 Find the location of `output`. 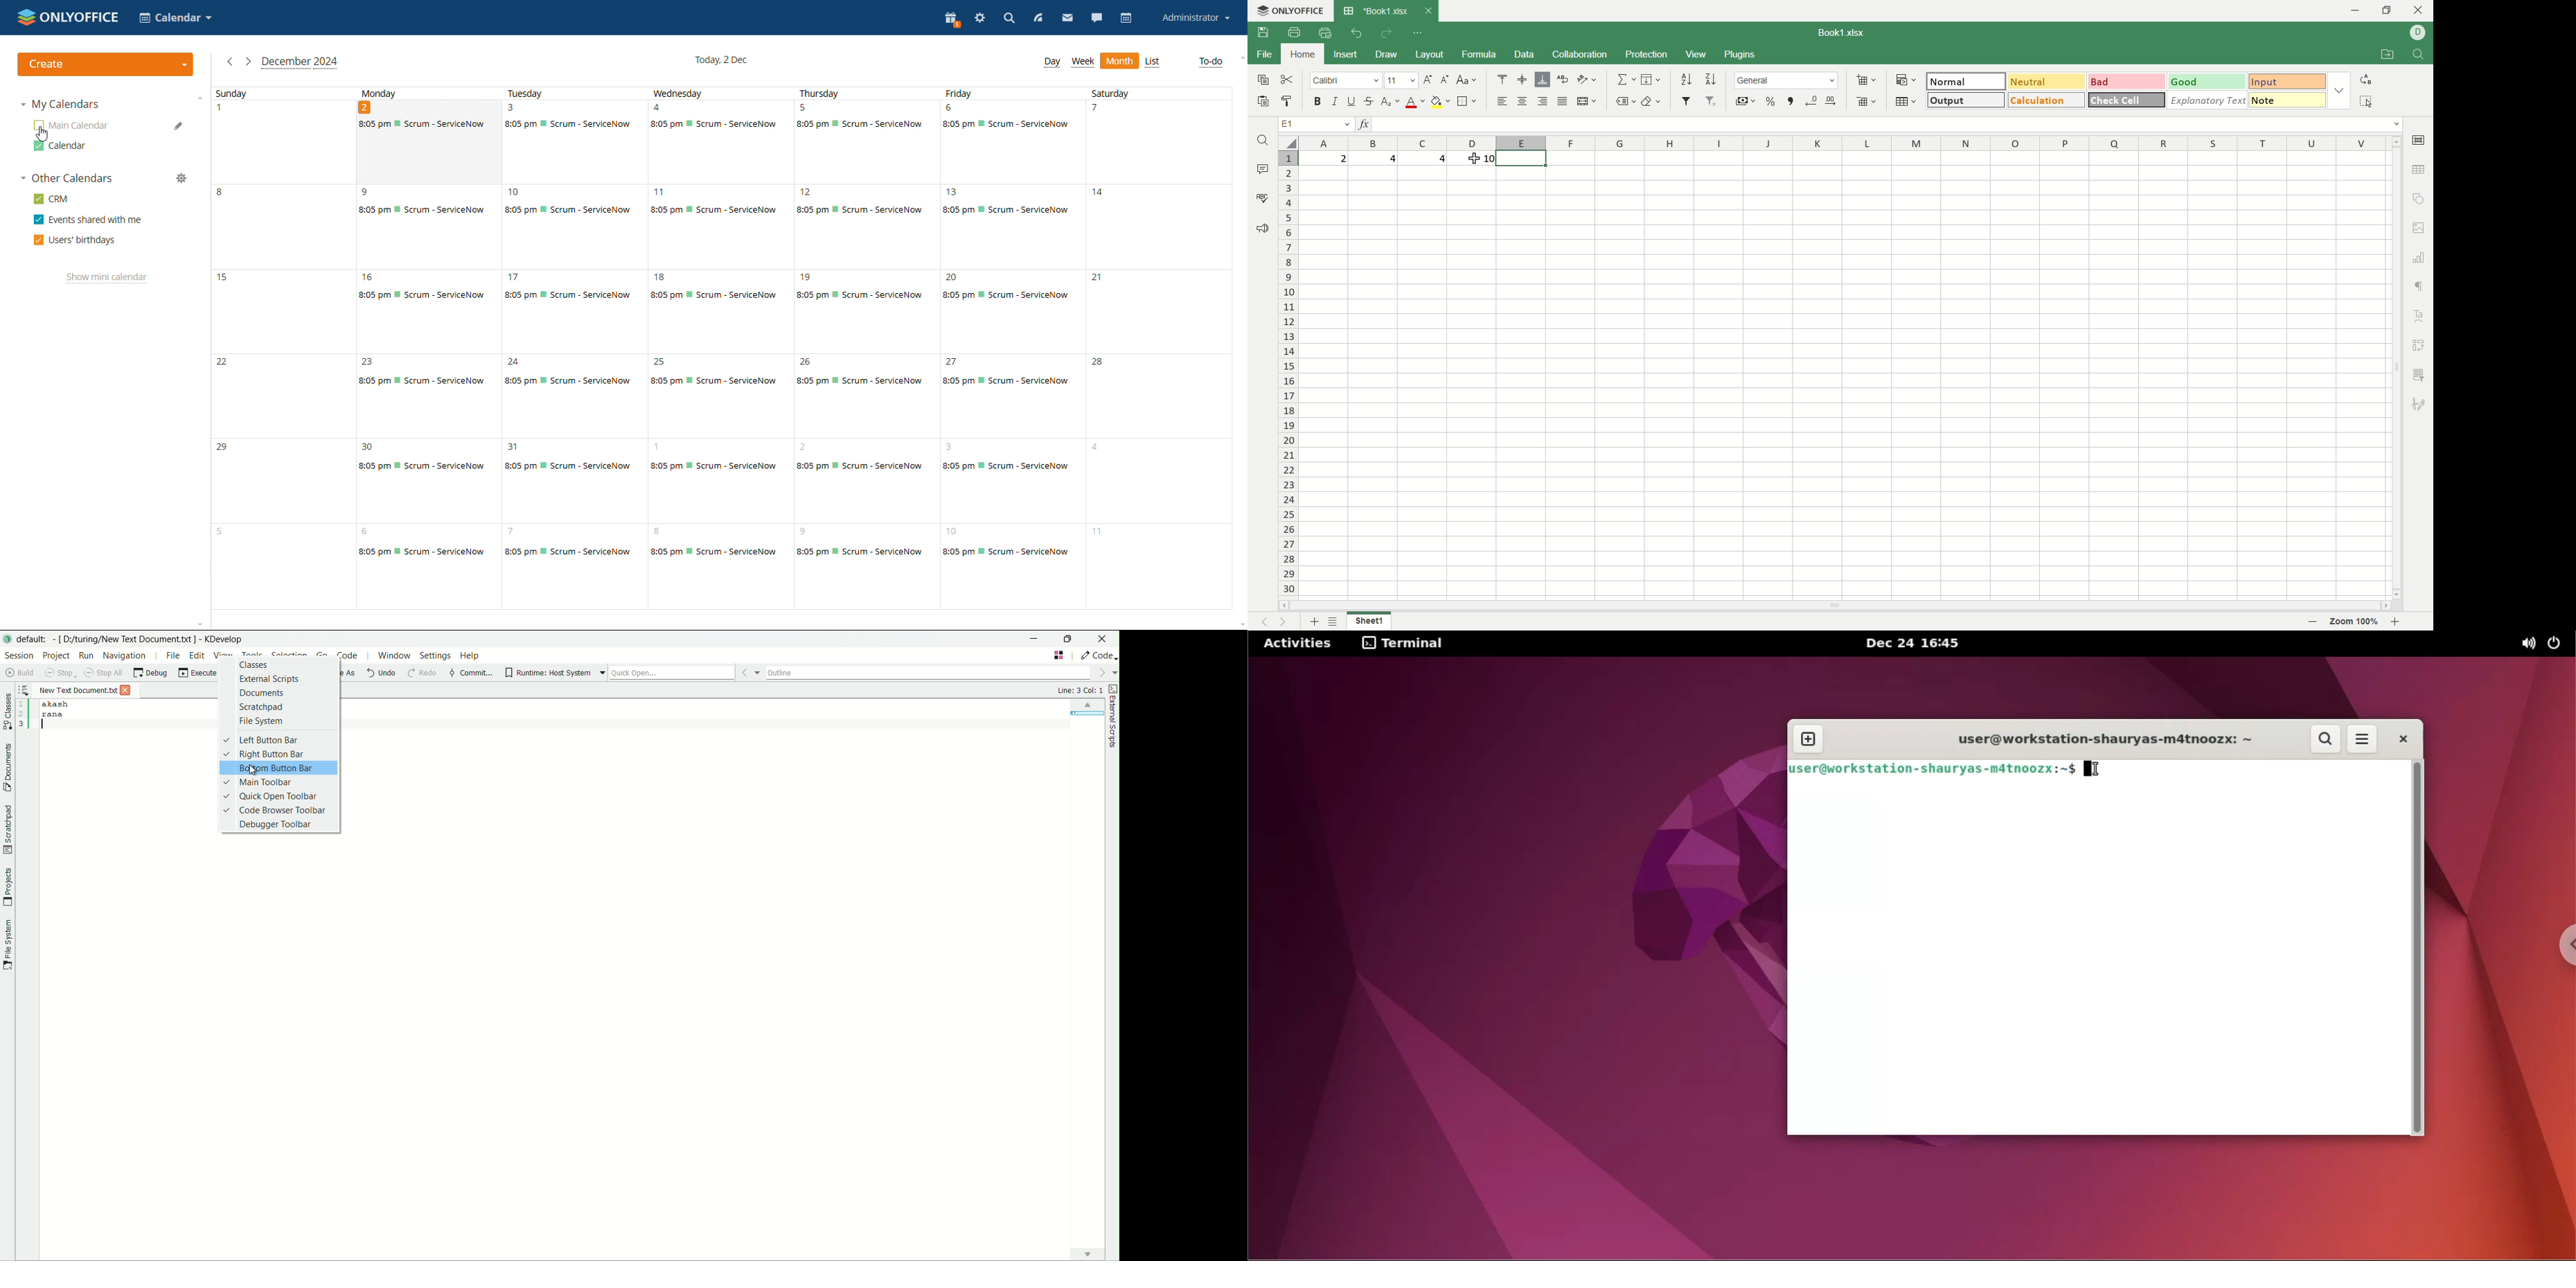

output is located at coordinates (1966, 100).